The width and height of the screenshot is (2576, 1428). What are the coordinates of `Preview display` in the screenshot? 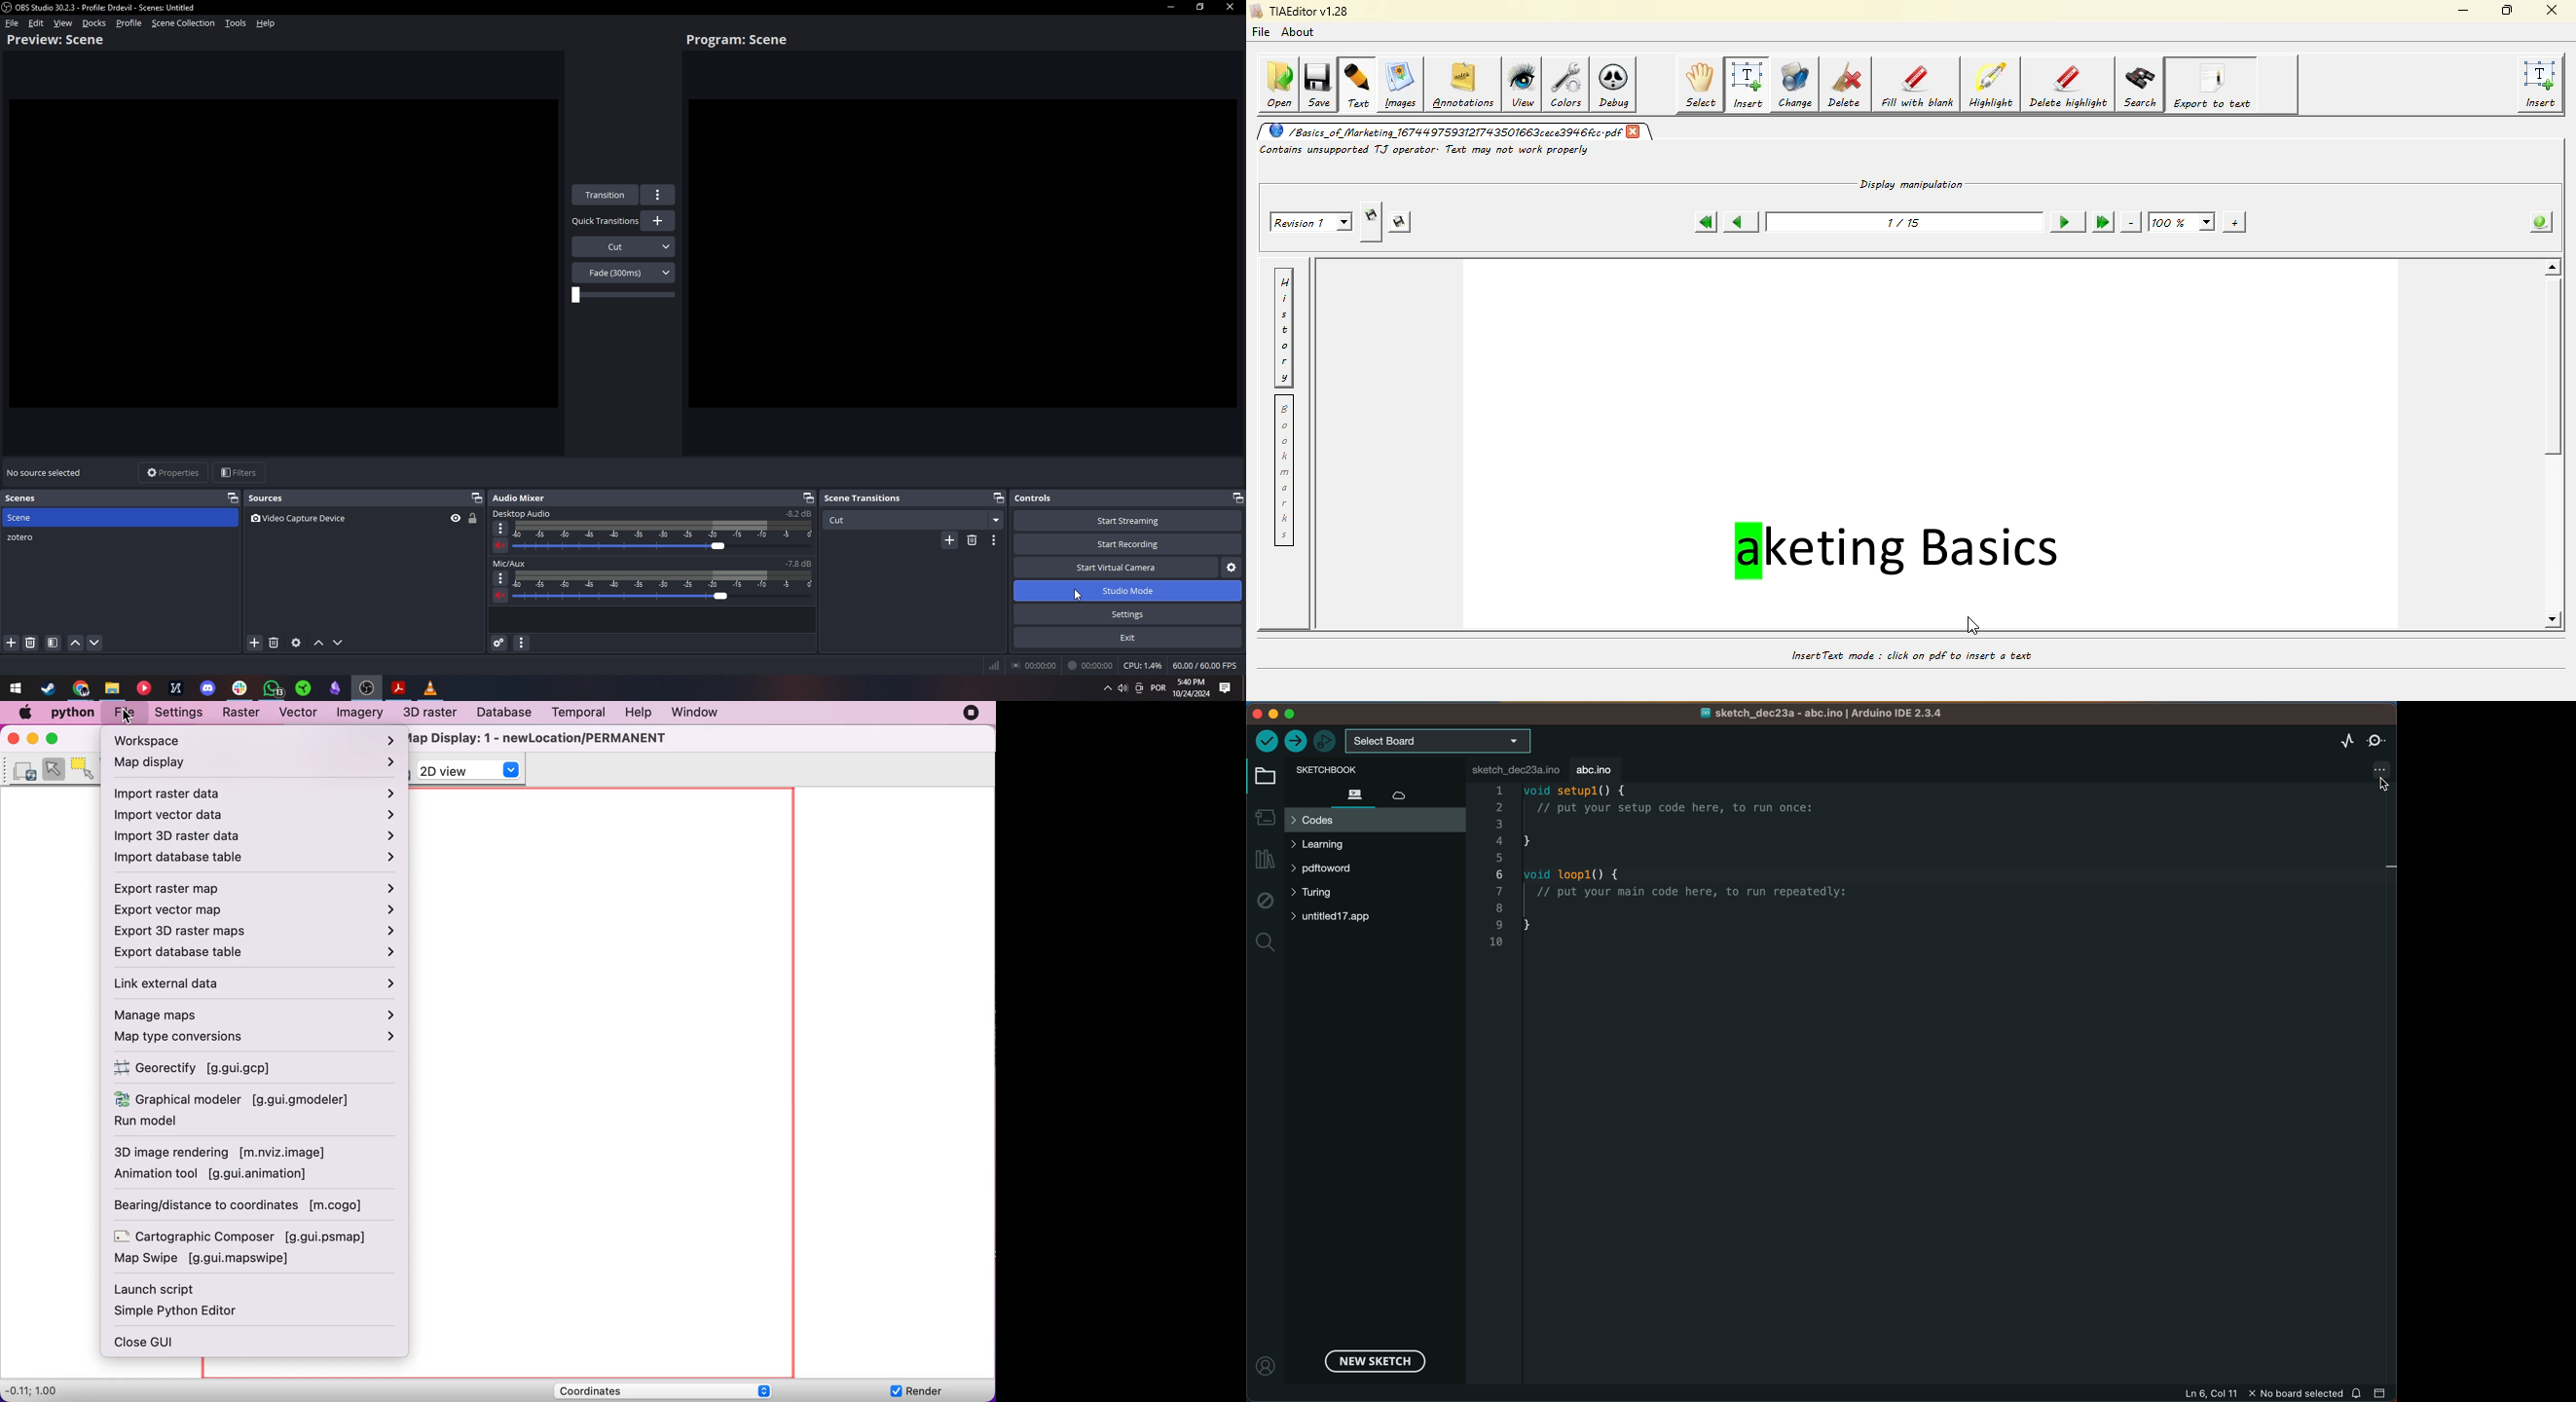 It's located at (286, 254).